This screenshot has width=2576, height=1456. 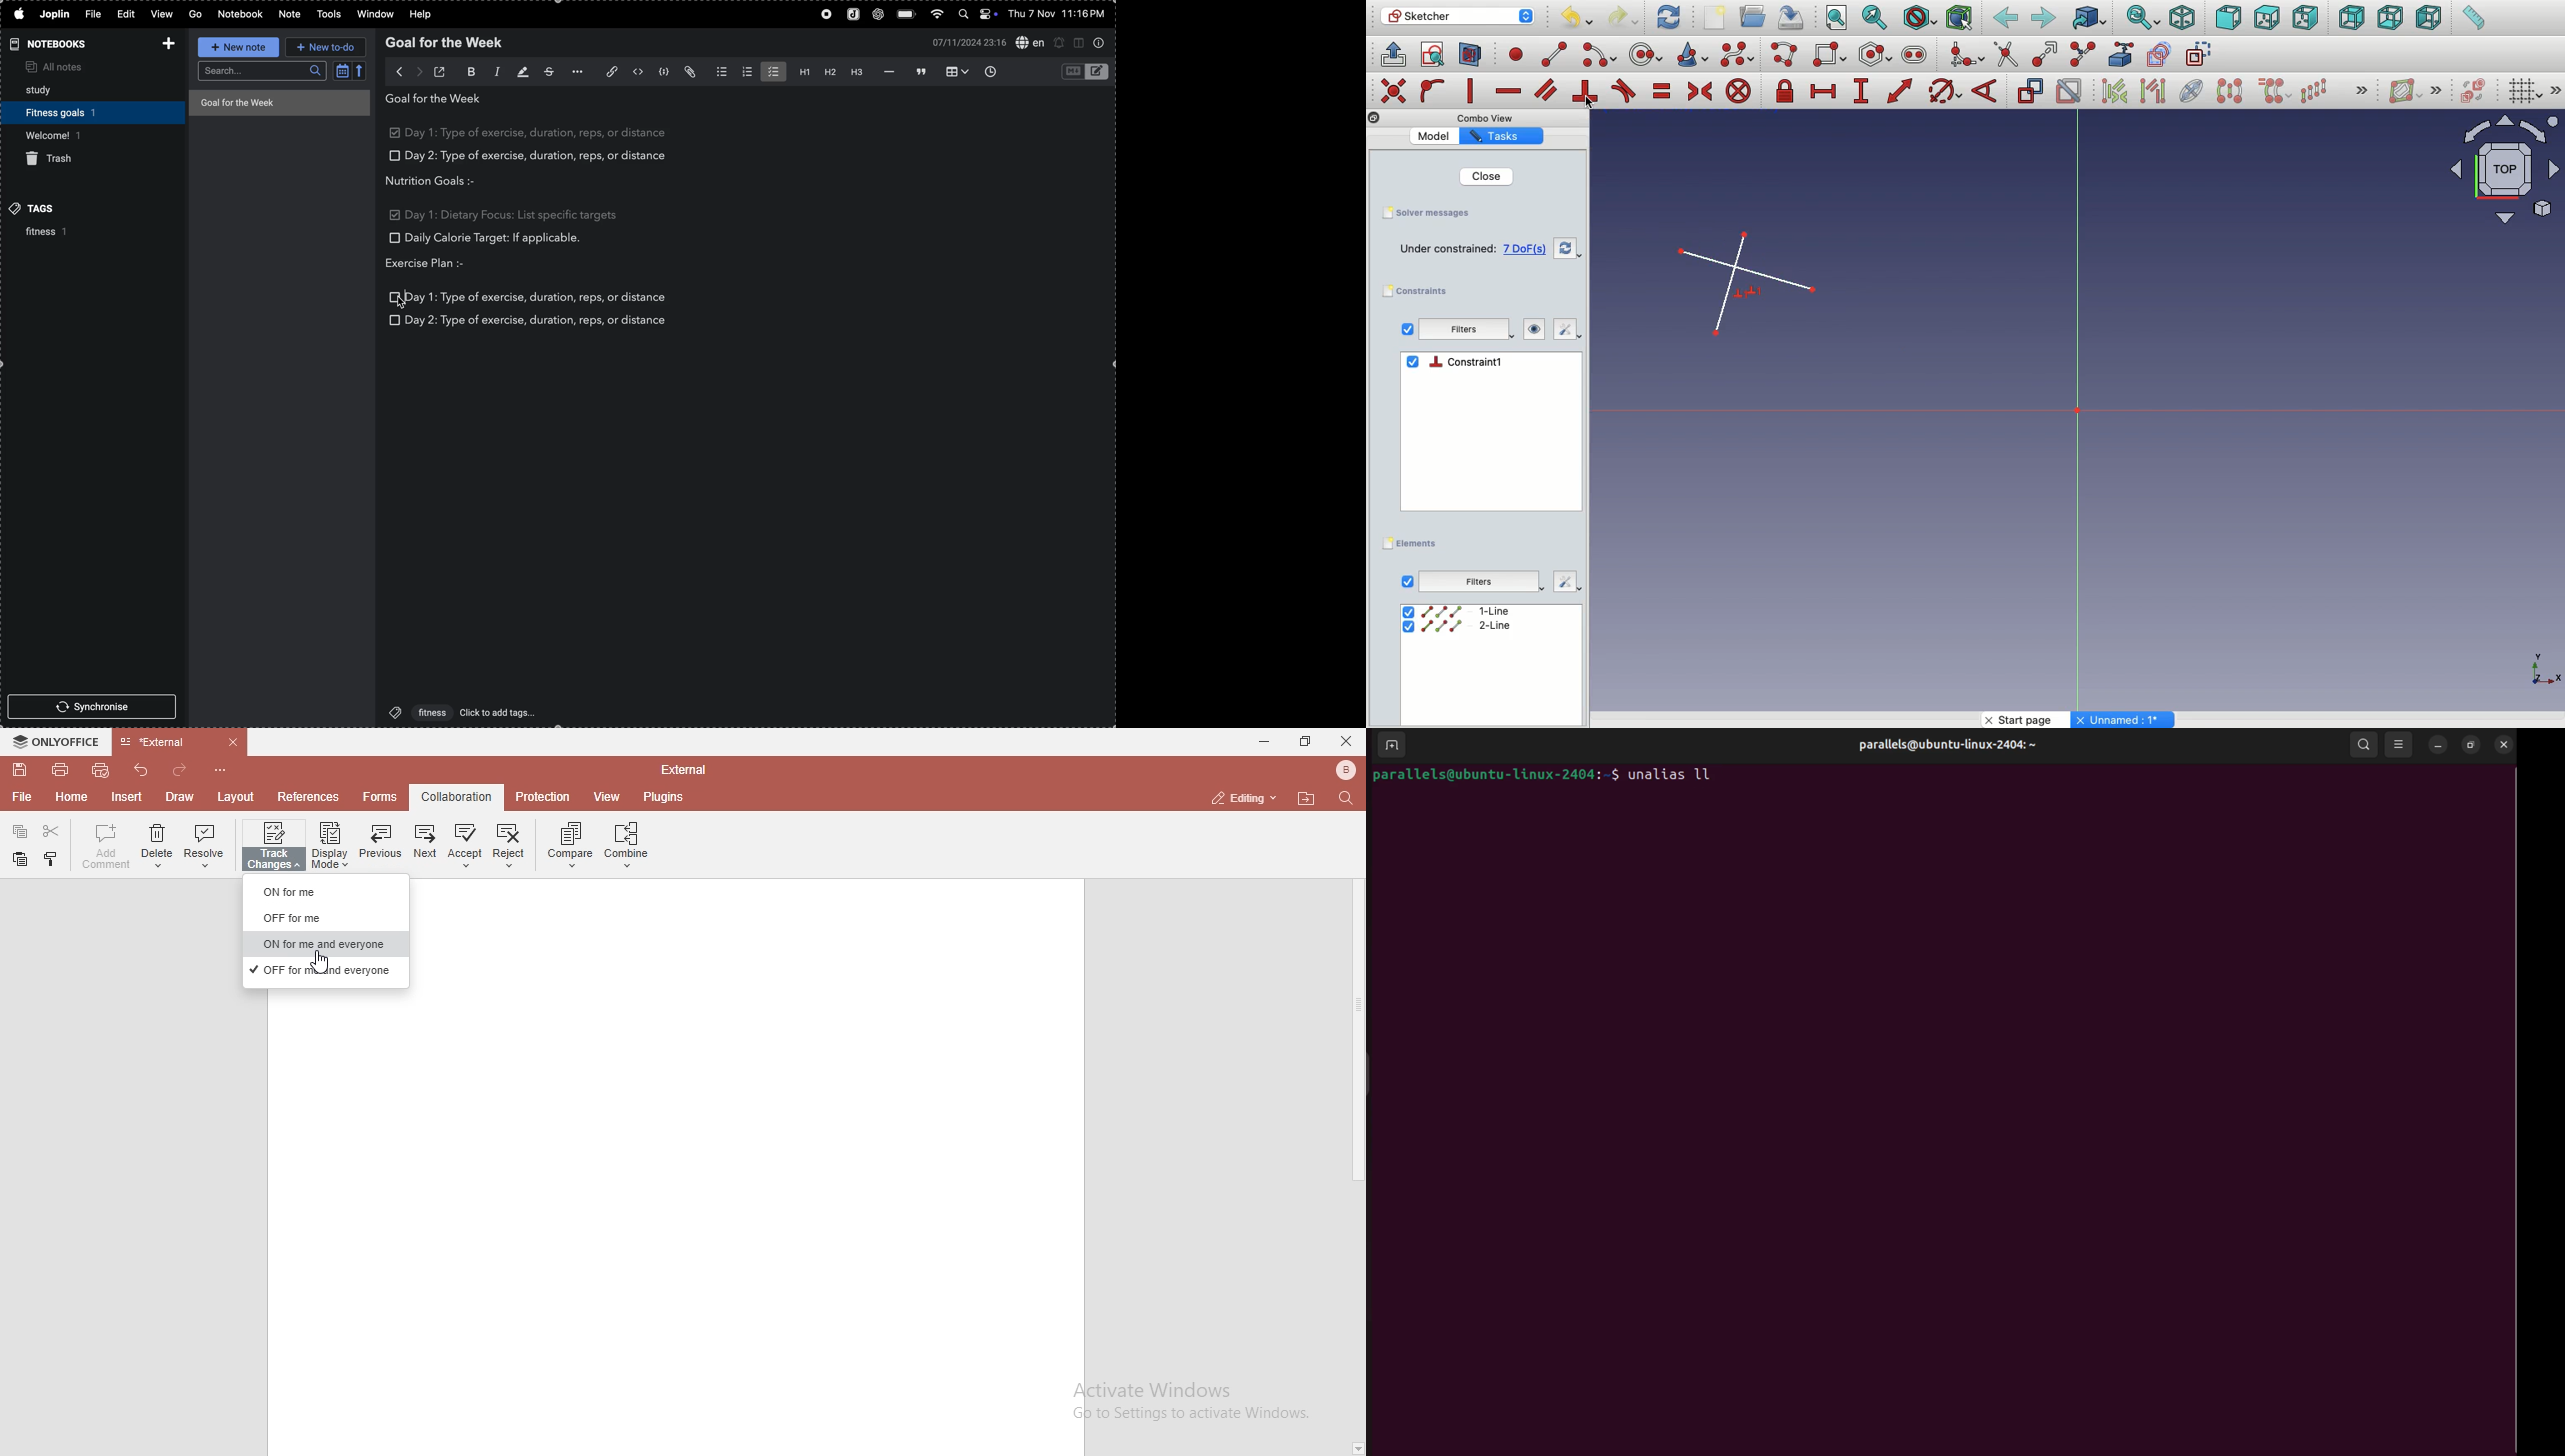 I want to click on Constraints , so click(x=1419, y=291).